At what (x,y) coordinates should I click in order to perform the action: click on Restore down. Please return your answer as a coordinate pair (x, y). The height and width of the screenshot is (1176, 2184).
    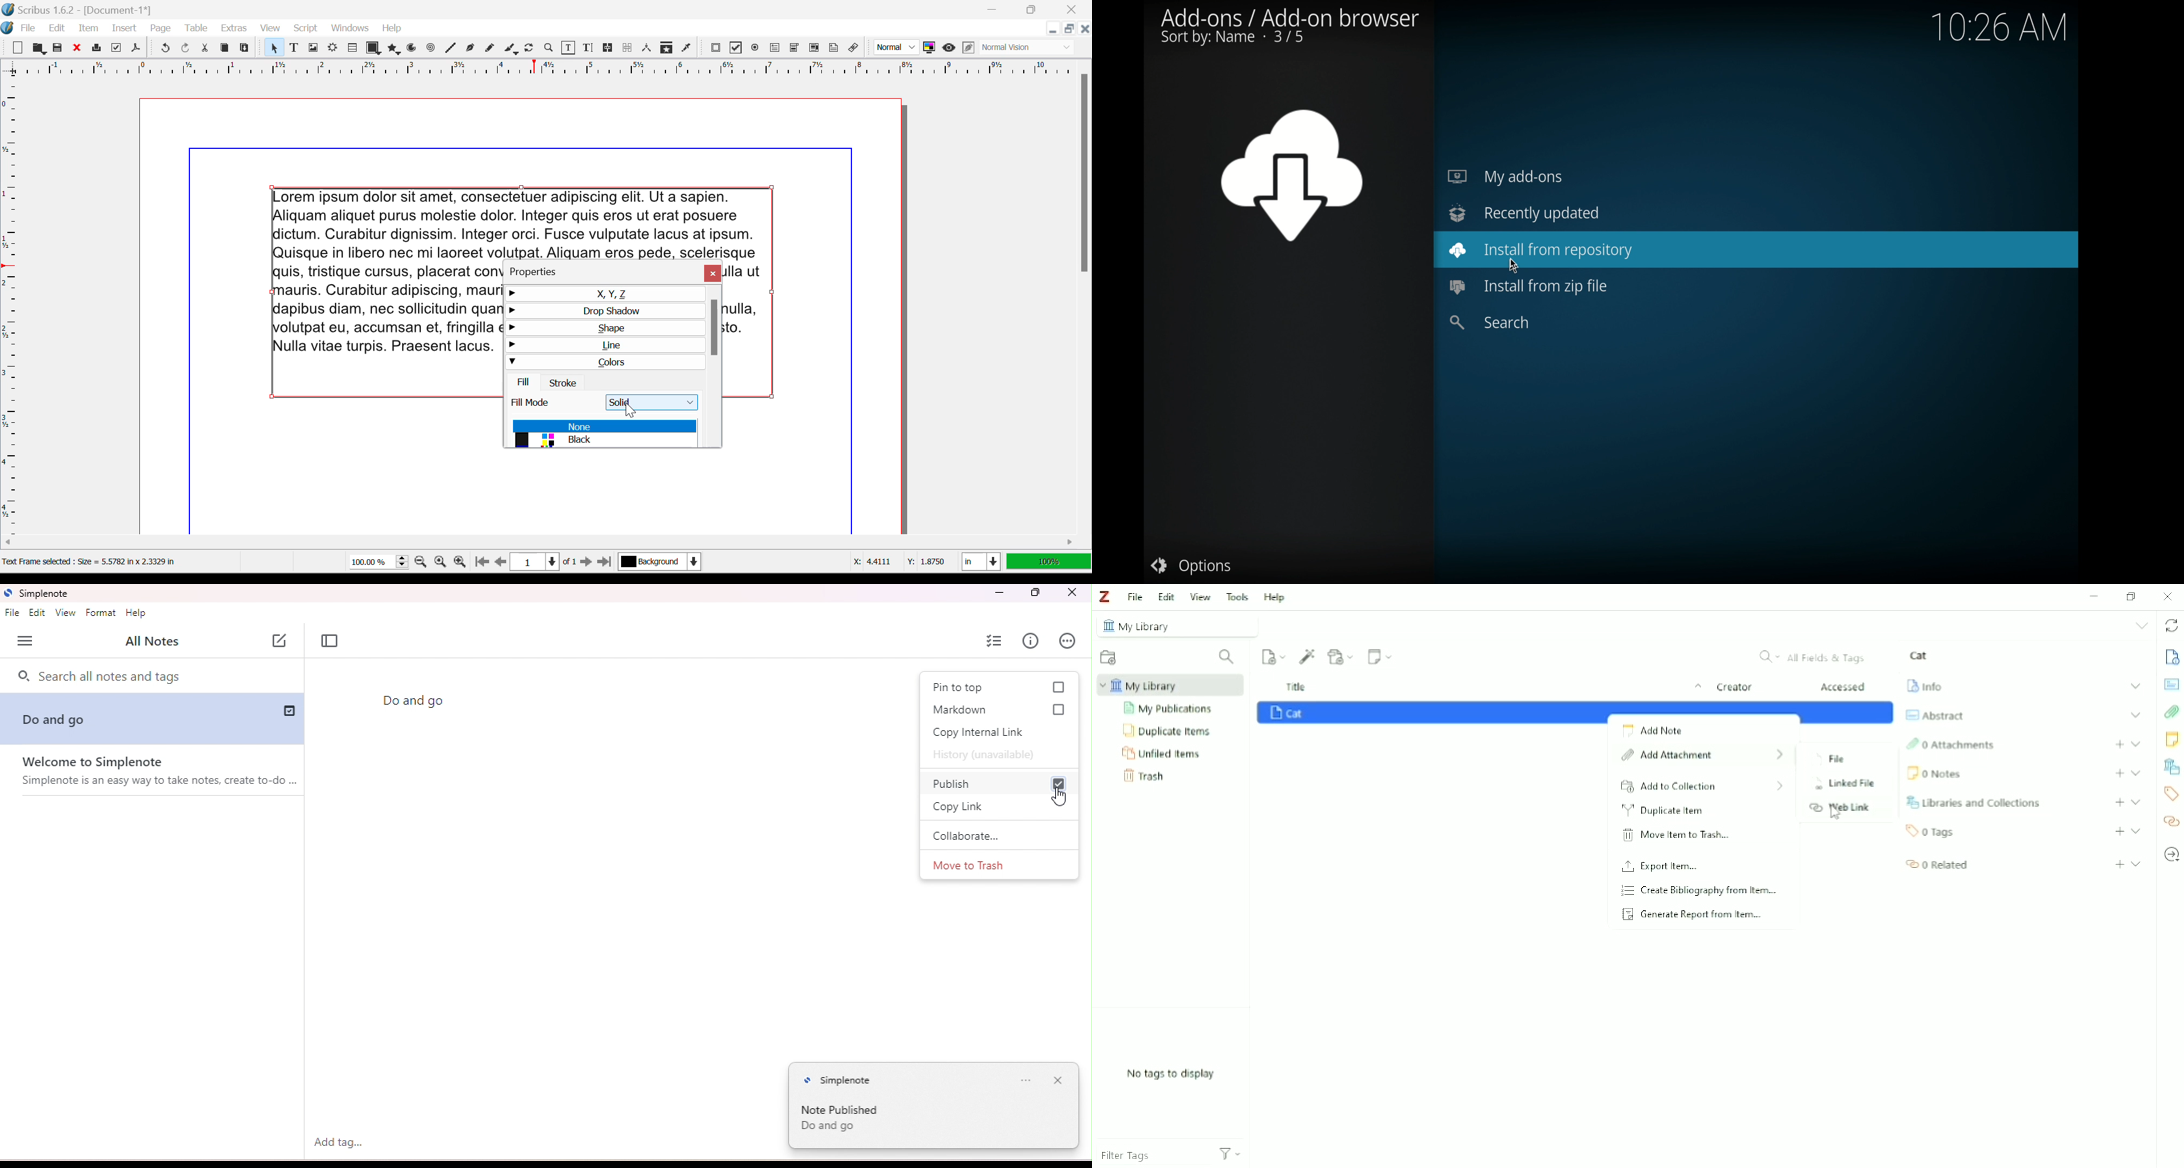
    Looking at the image, I should click on (2134, 595).